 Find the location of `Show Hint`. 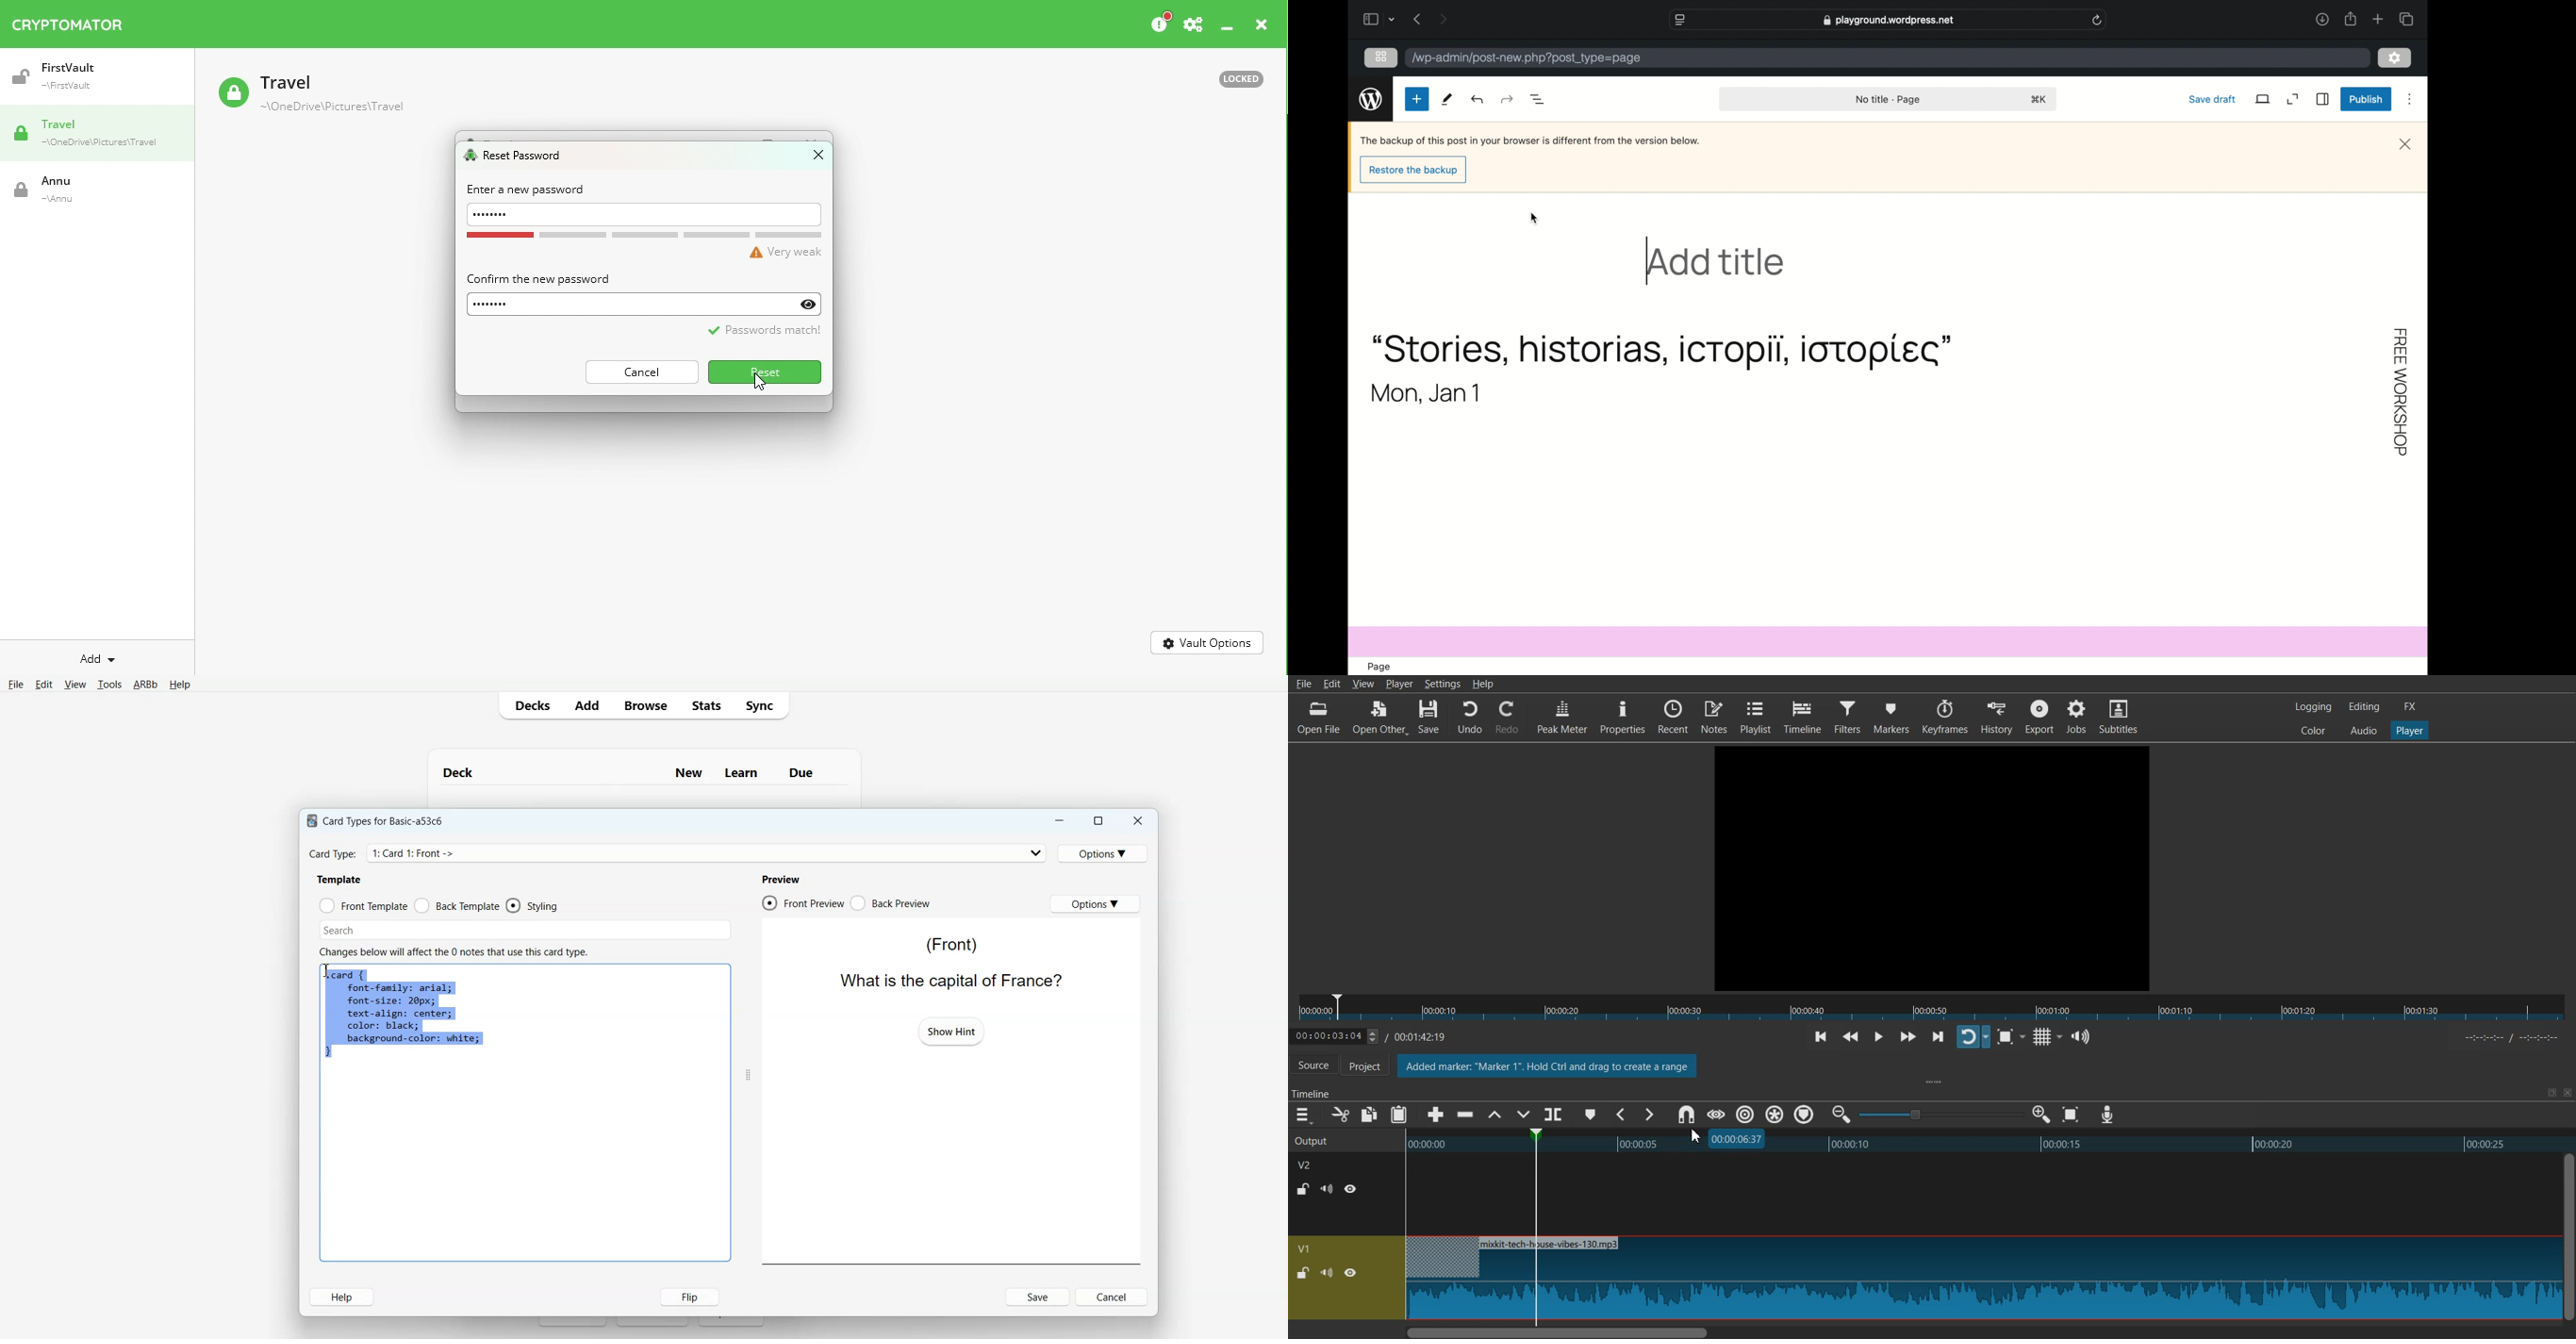

Show Hint is located at coordinates (951, 1031).